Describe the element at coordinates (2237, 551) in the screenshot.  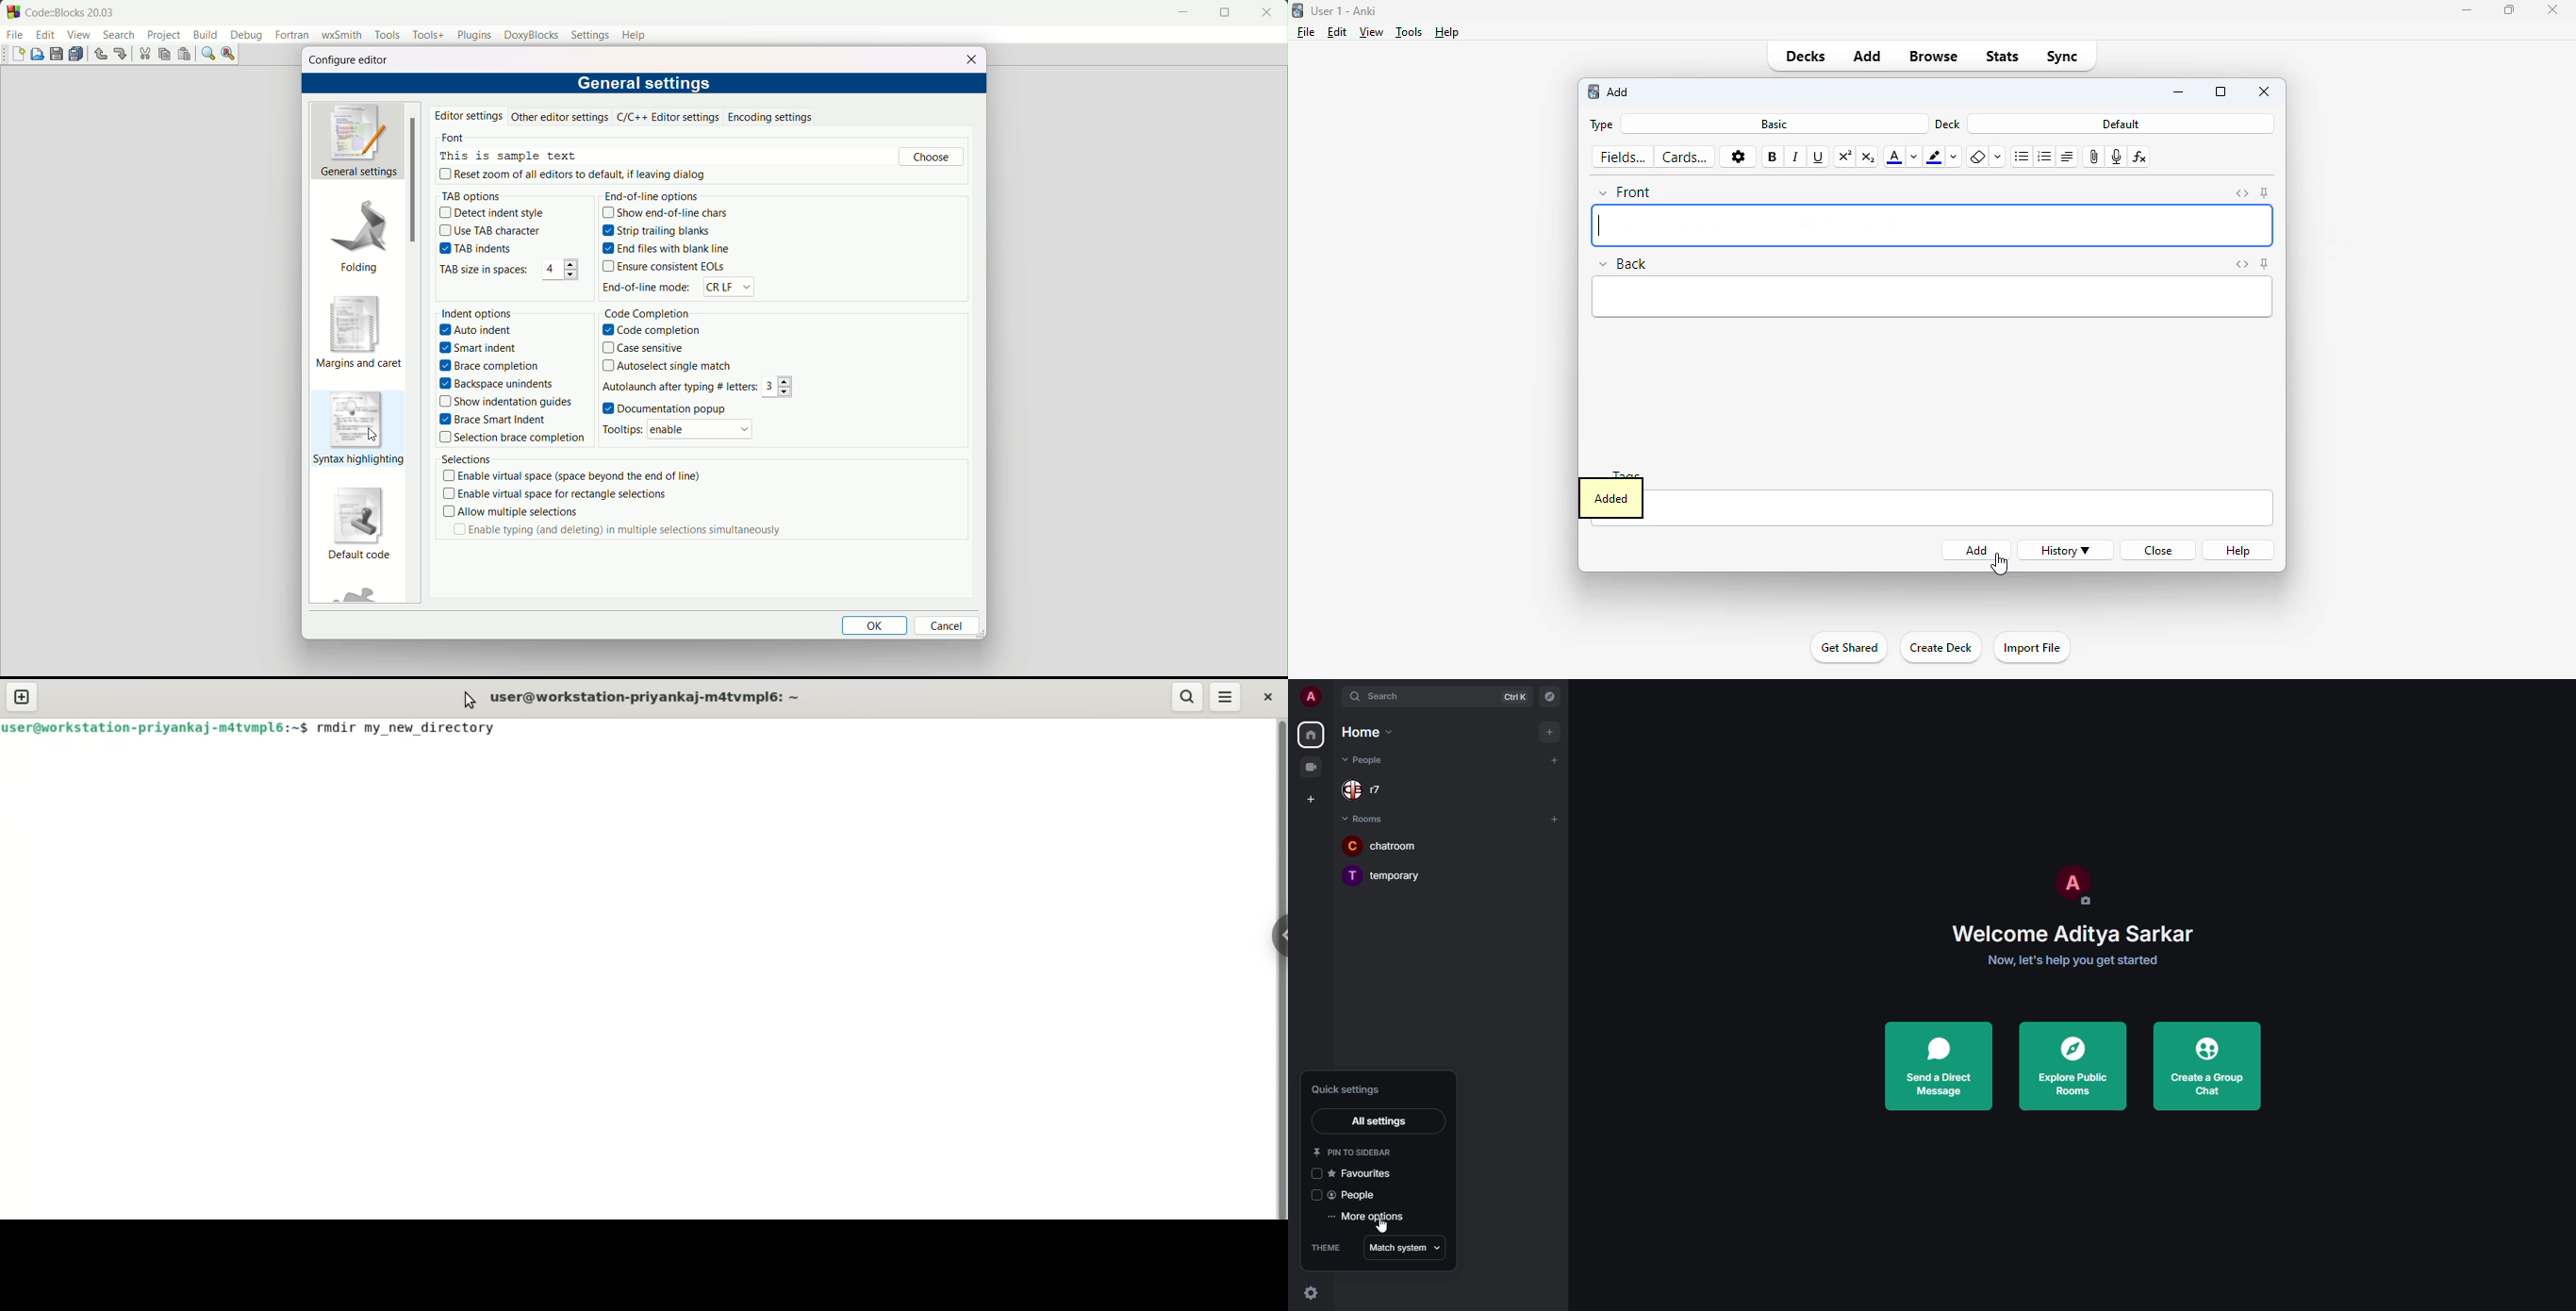
I see `help` at that location.